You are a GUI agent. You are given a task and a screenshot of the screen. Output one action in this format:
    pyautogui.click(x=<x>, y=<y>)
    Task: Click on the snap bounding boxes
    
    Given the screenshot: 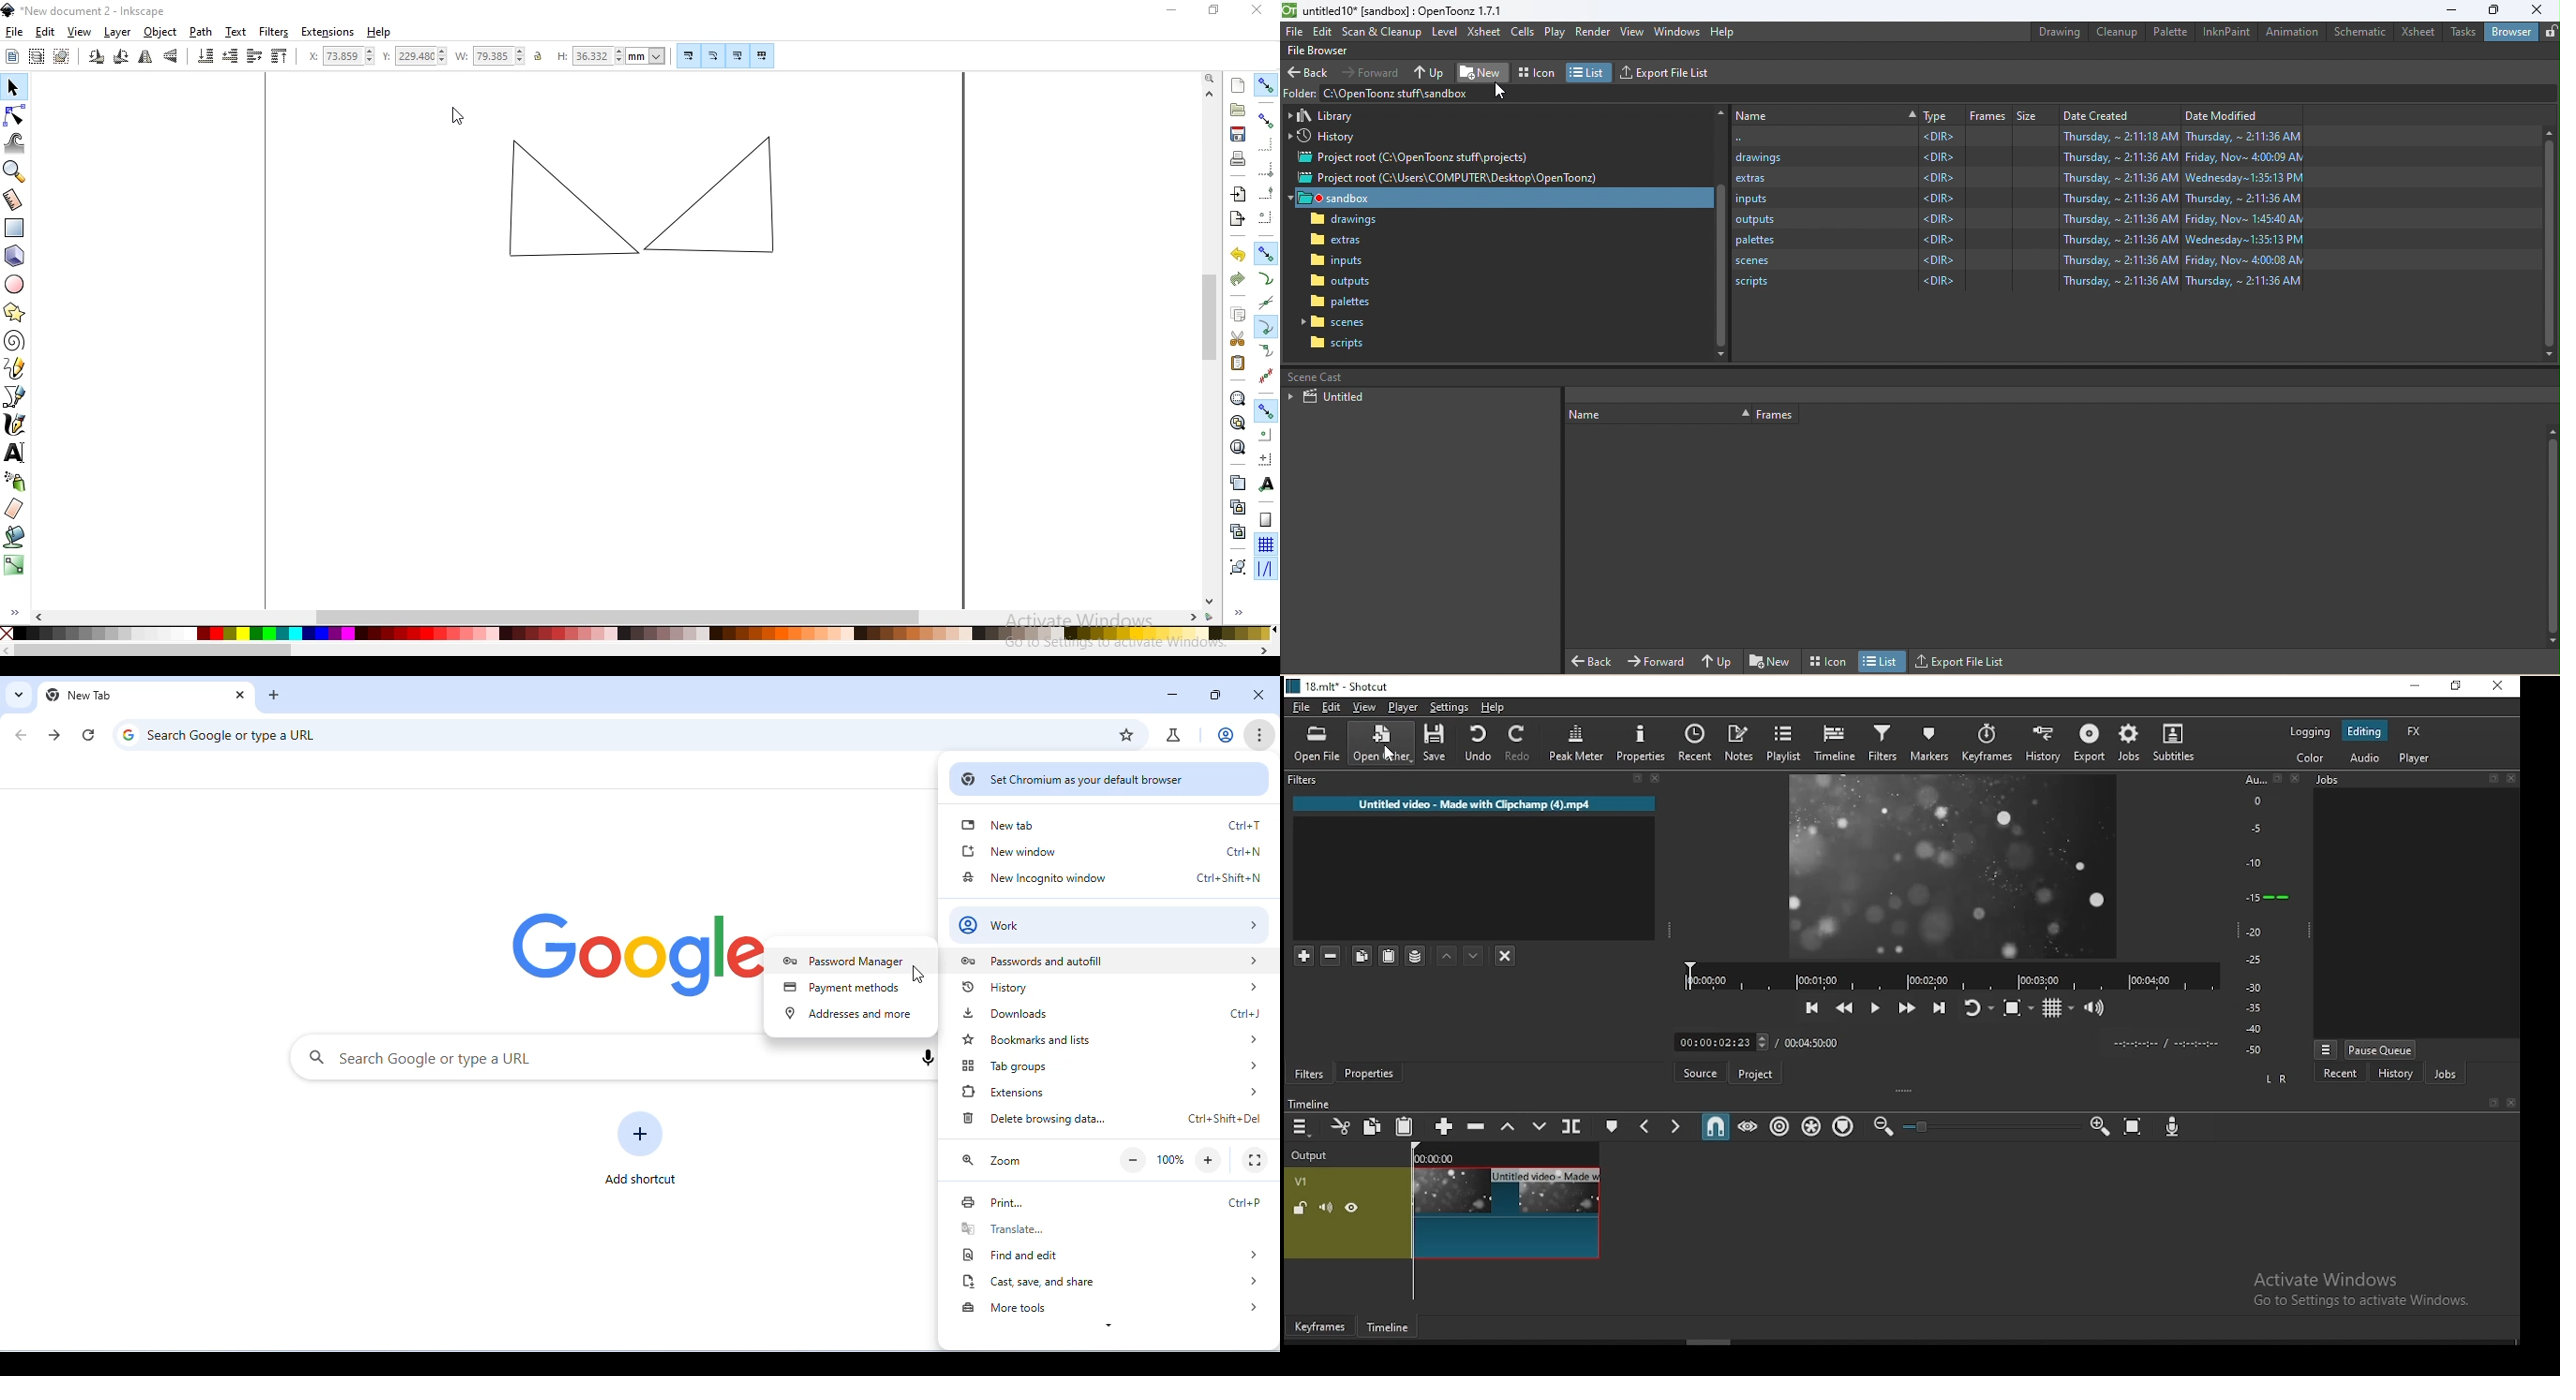 What is the action you would take?
    pyautogui.click(x=1267, y=119)
    